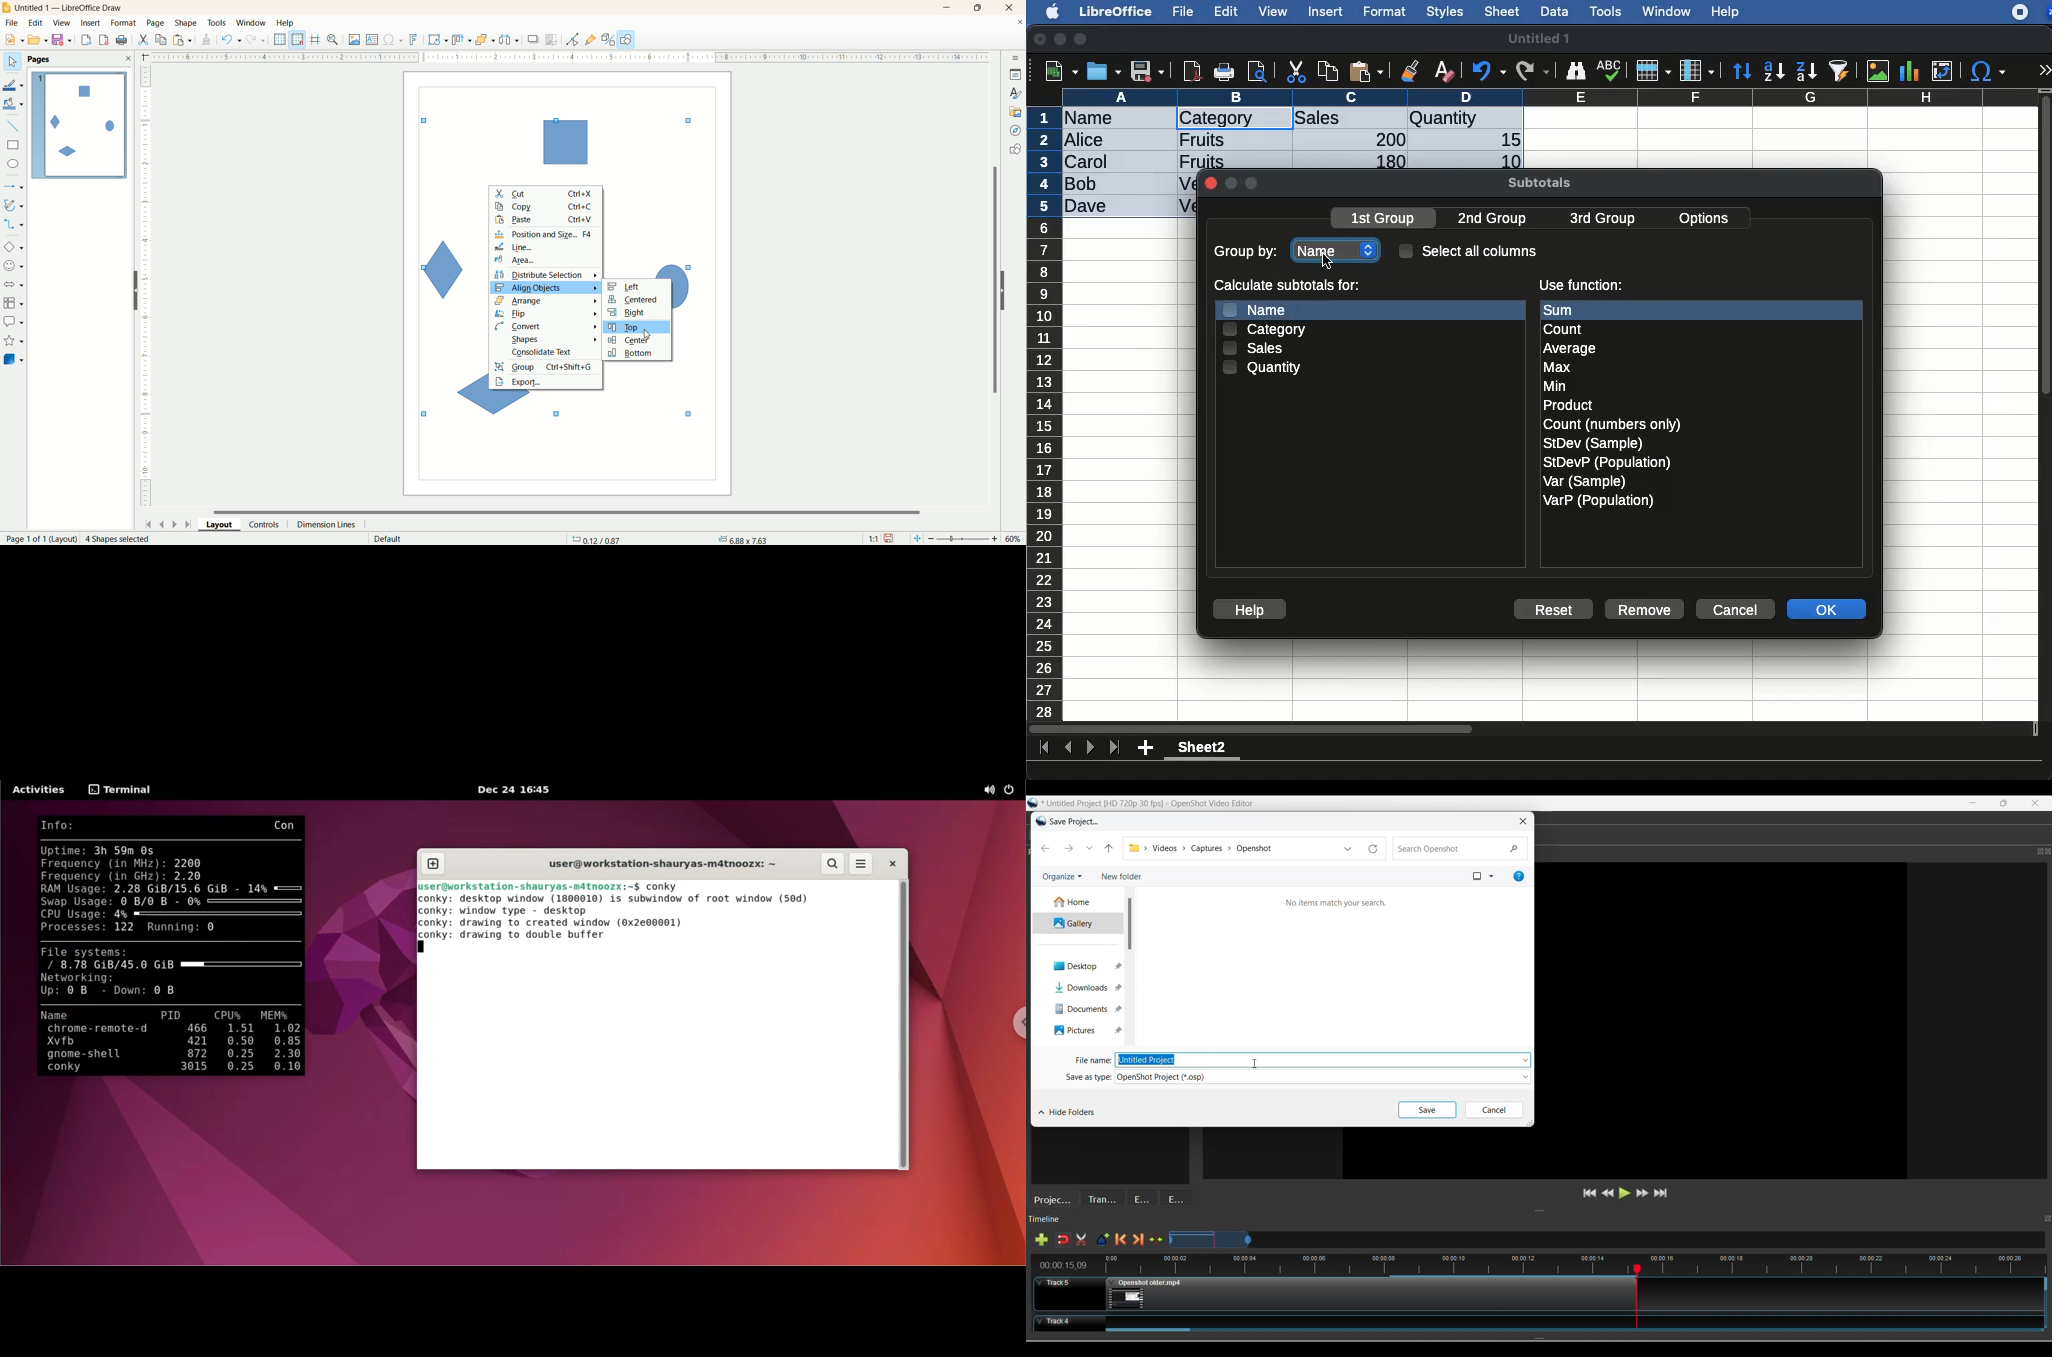 The width and height of the screenshot is (2072, 1372). I want to click on Cursor, so click(1256, 1064).